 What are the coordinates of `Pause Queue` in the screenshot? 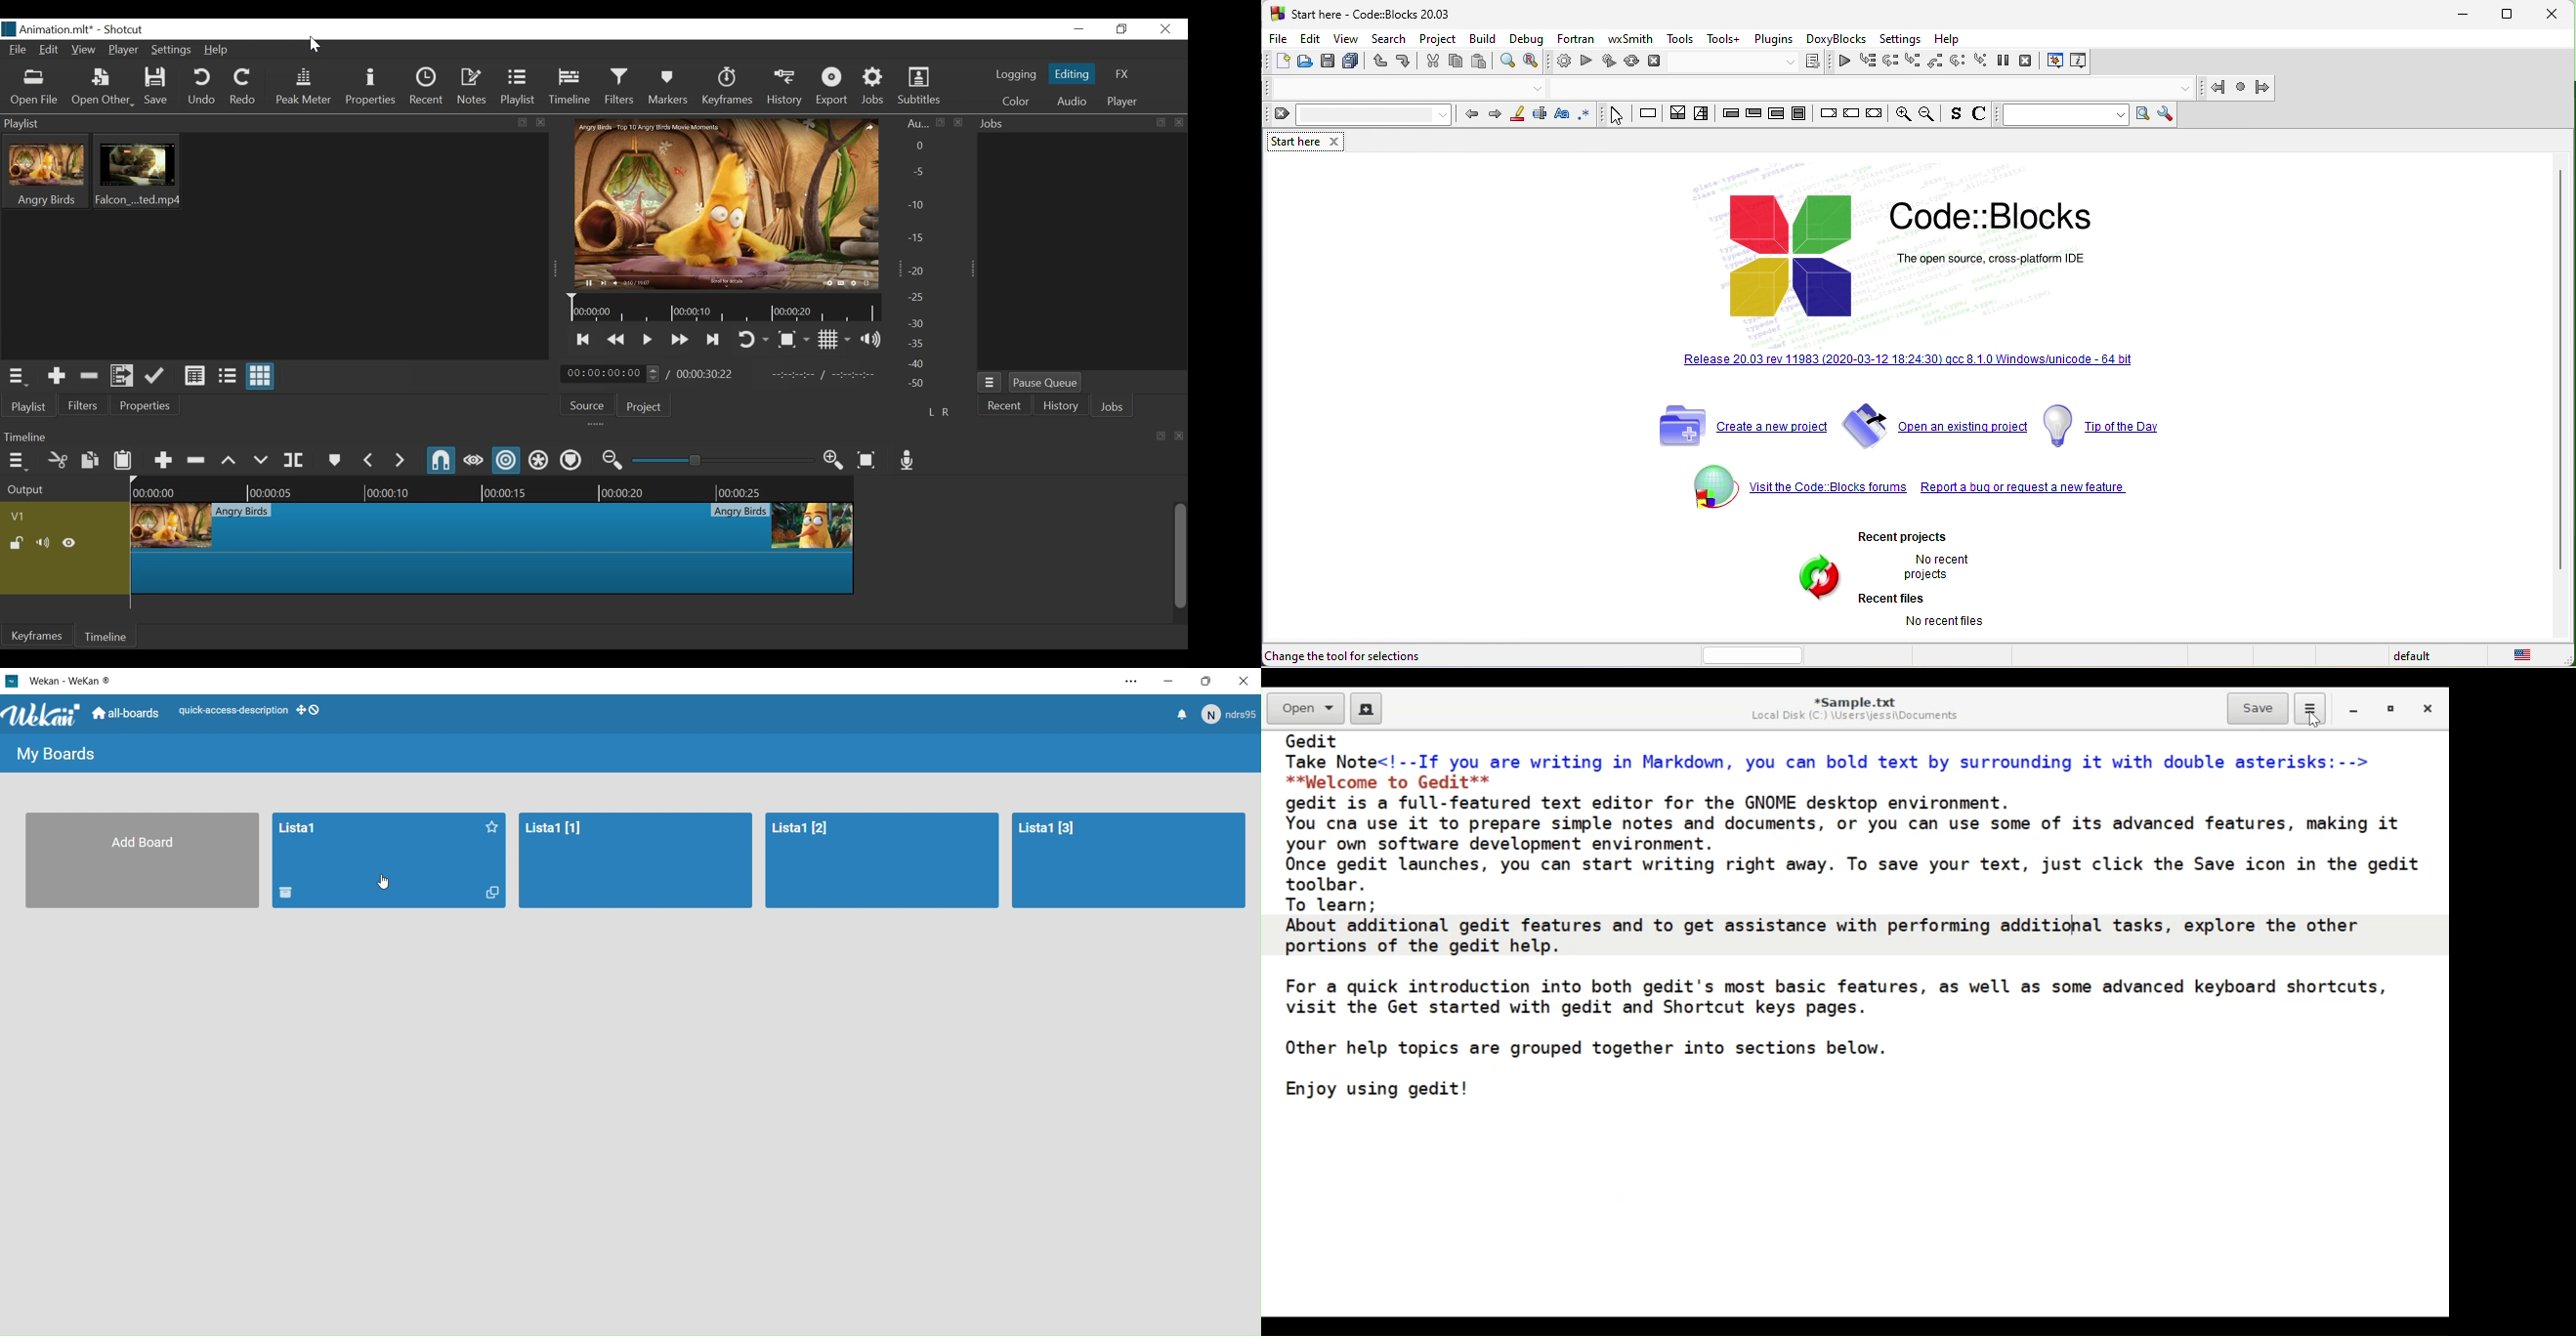 It's located at (1045, 383).